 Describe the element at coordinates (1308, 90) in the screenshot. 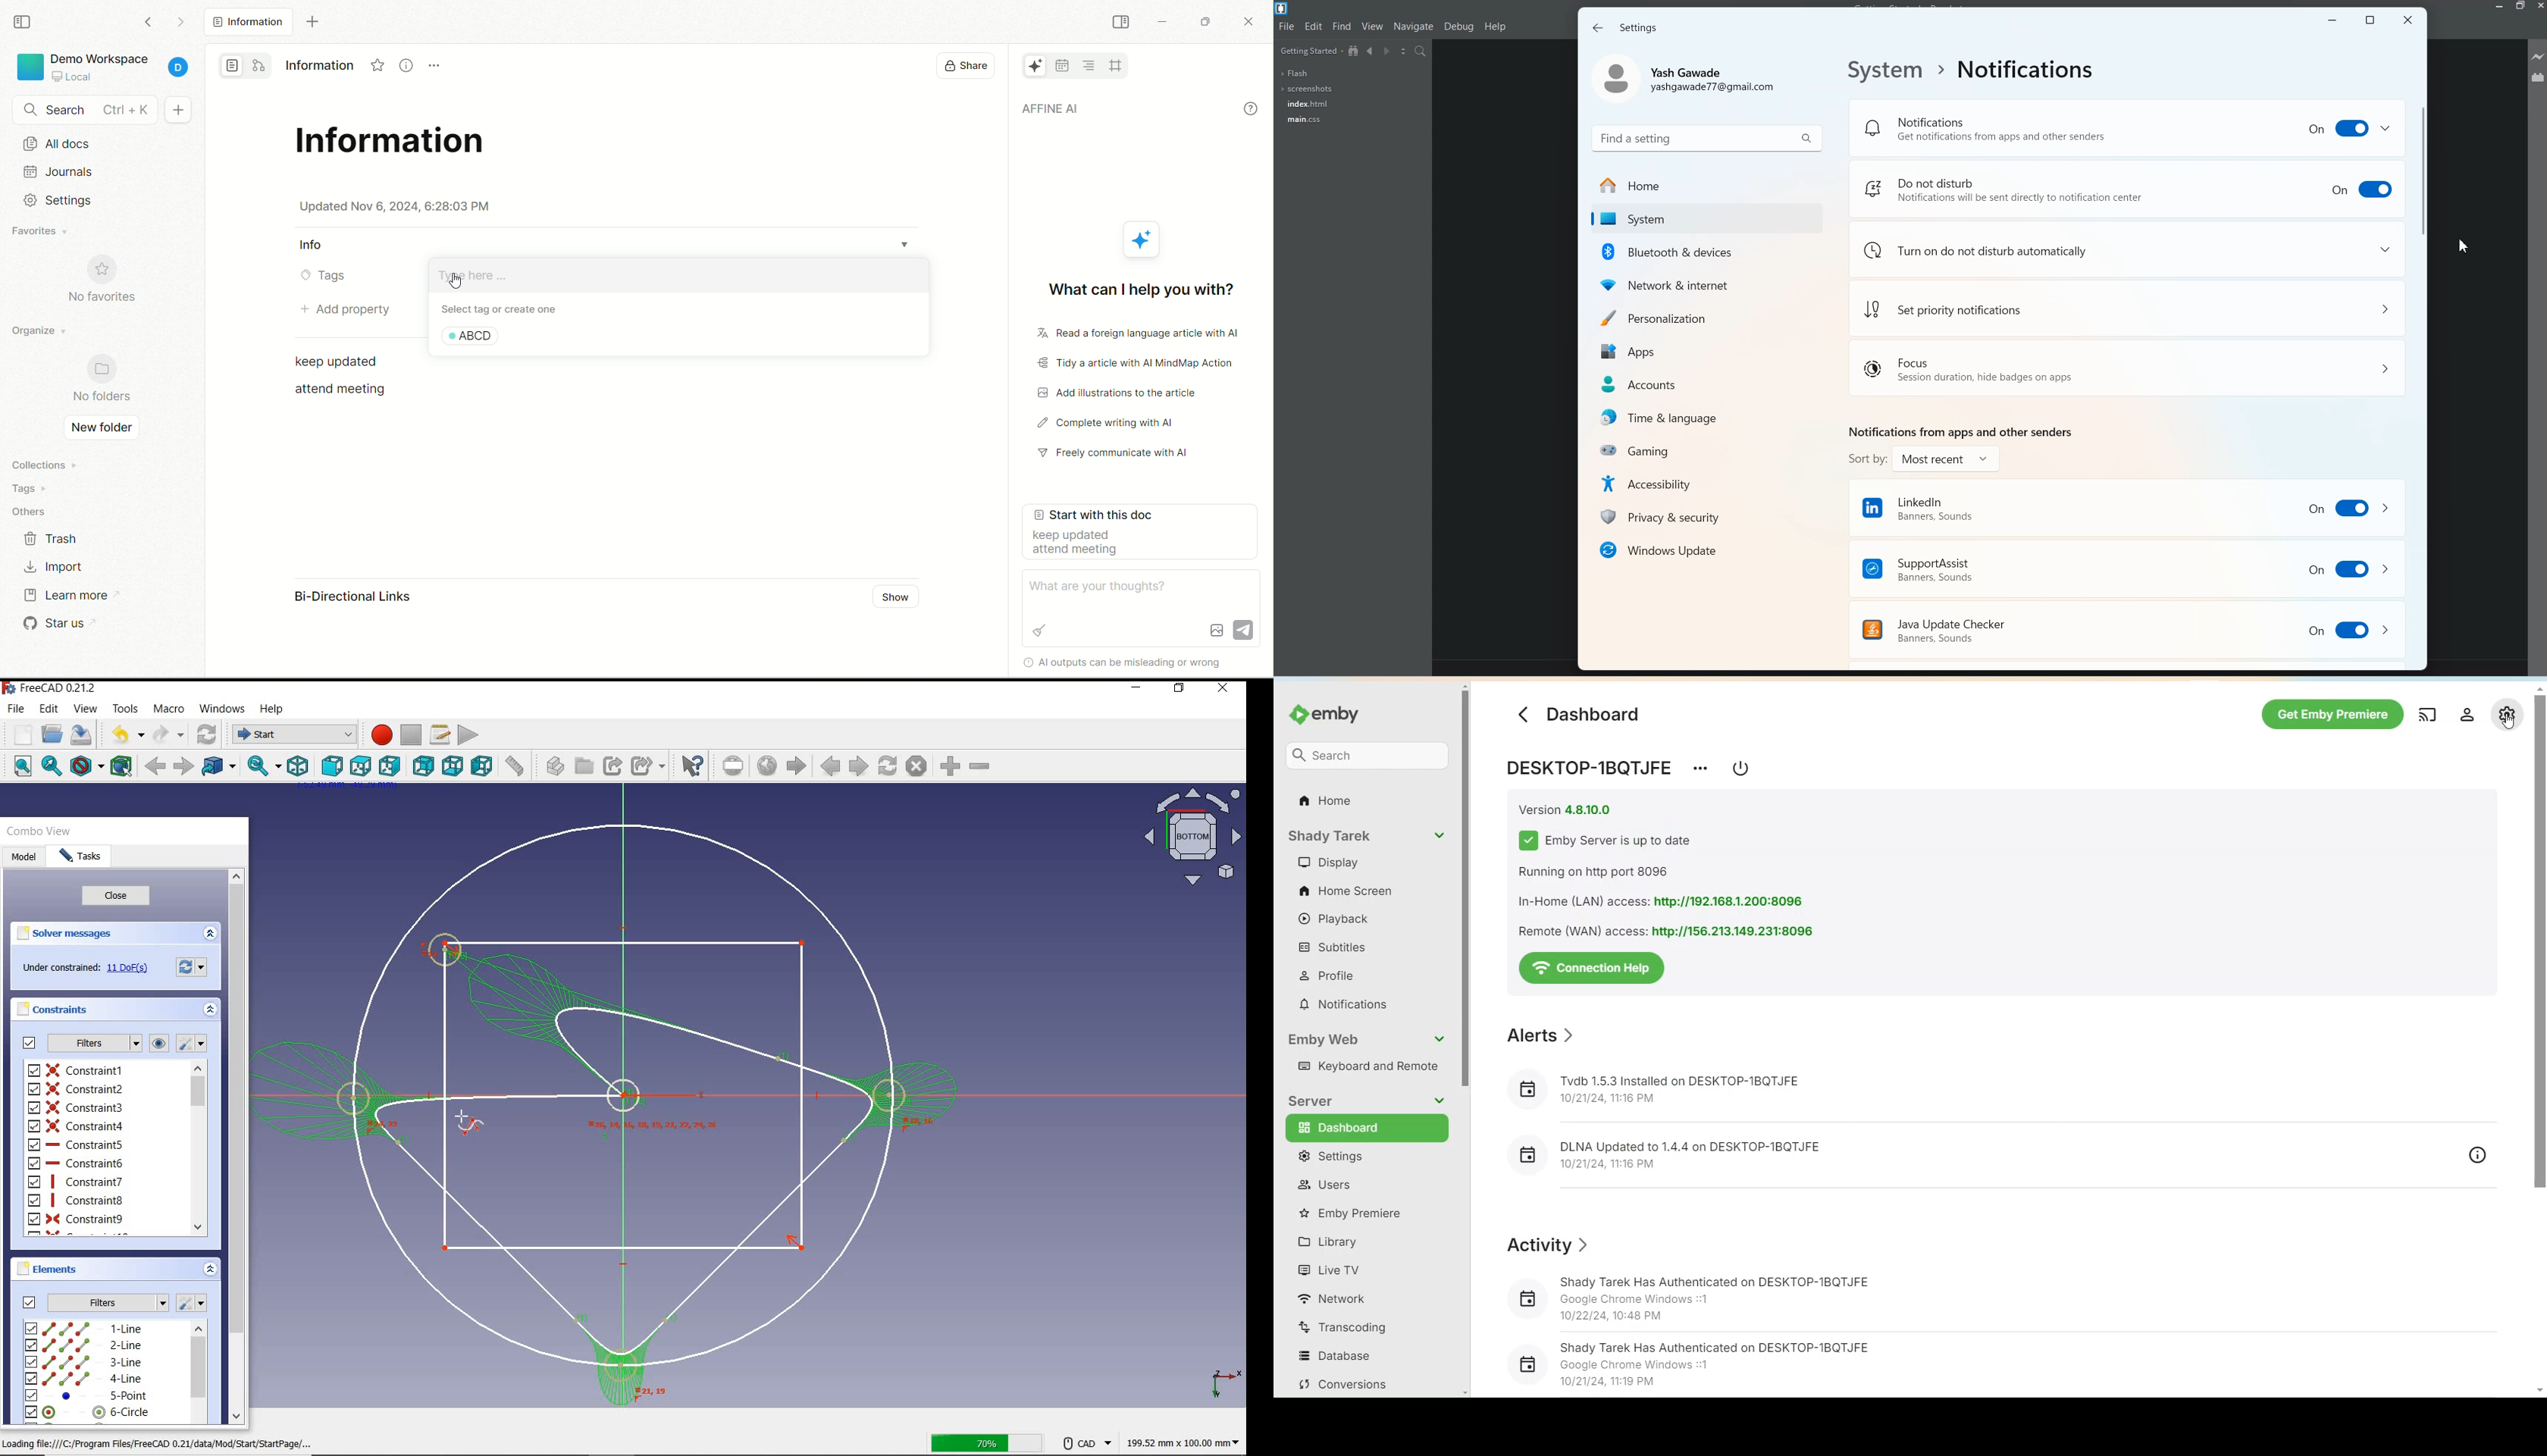

I see `Screenshots` at that location.